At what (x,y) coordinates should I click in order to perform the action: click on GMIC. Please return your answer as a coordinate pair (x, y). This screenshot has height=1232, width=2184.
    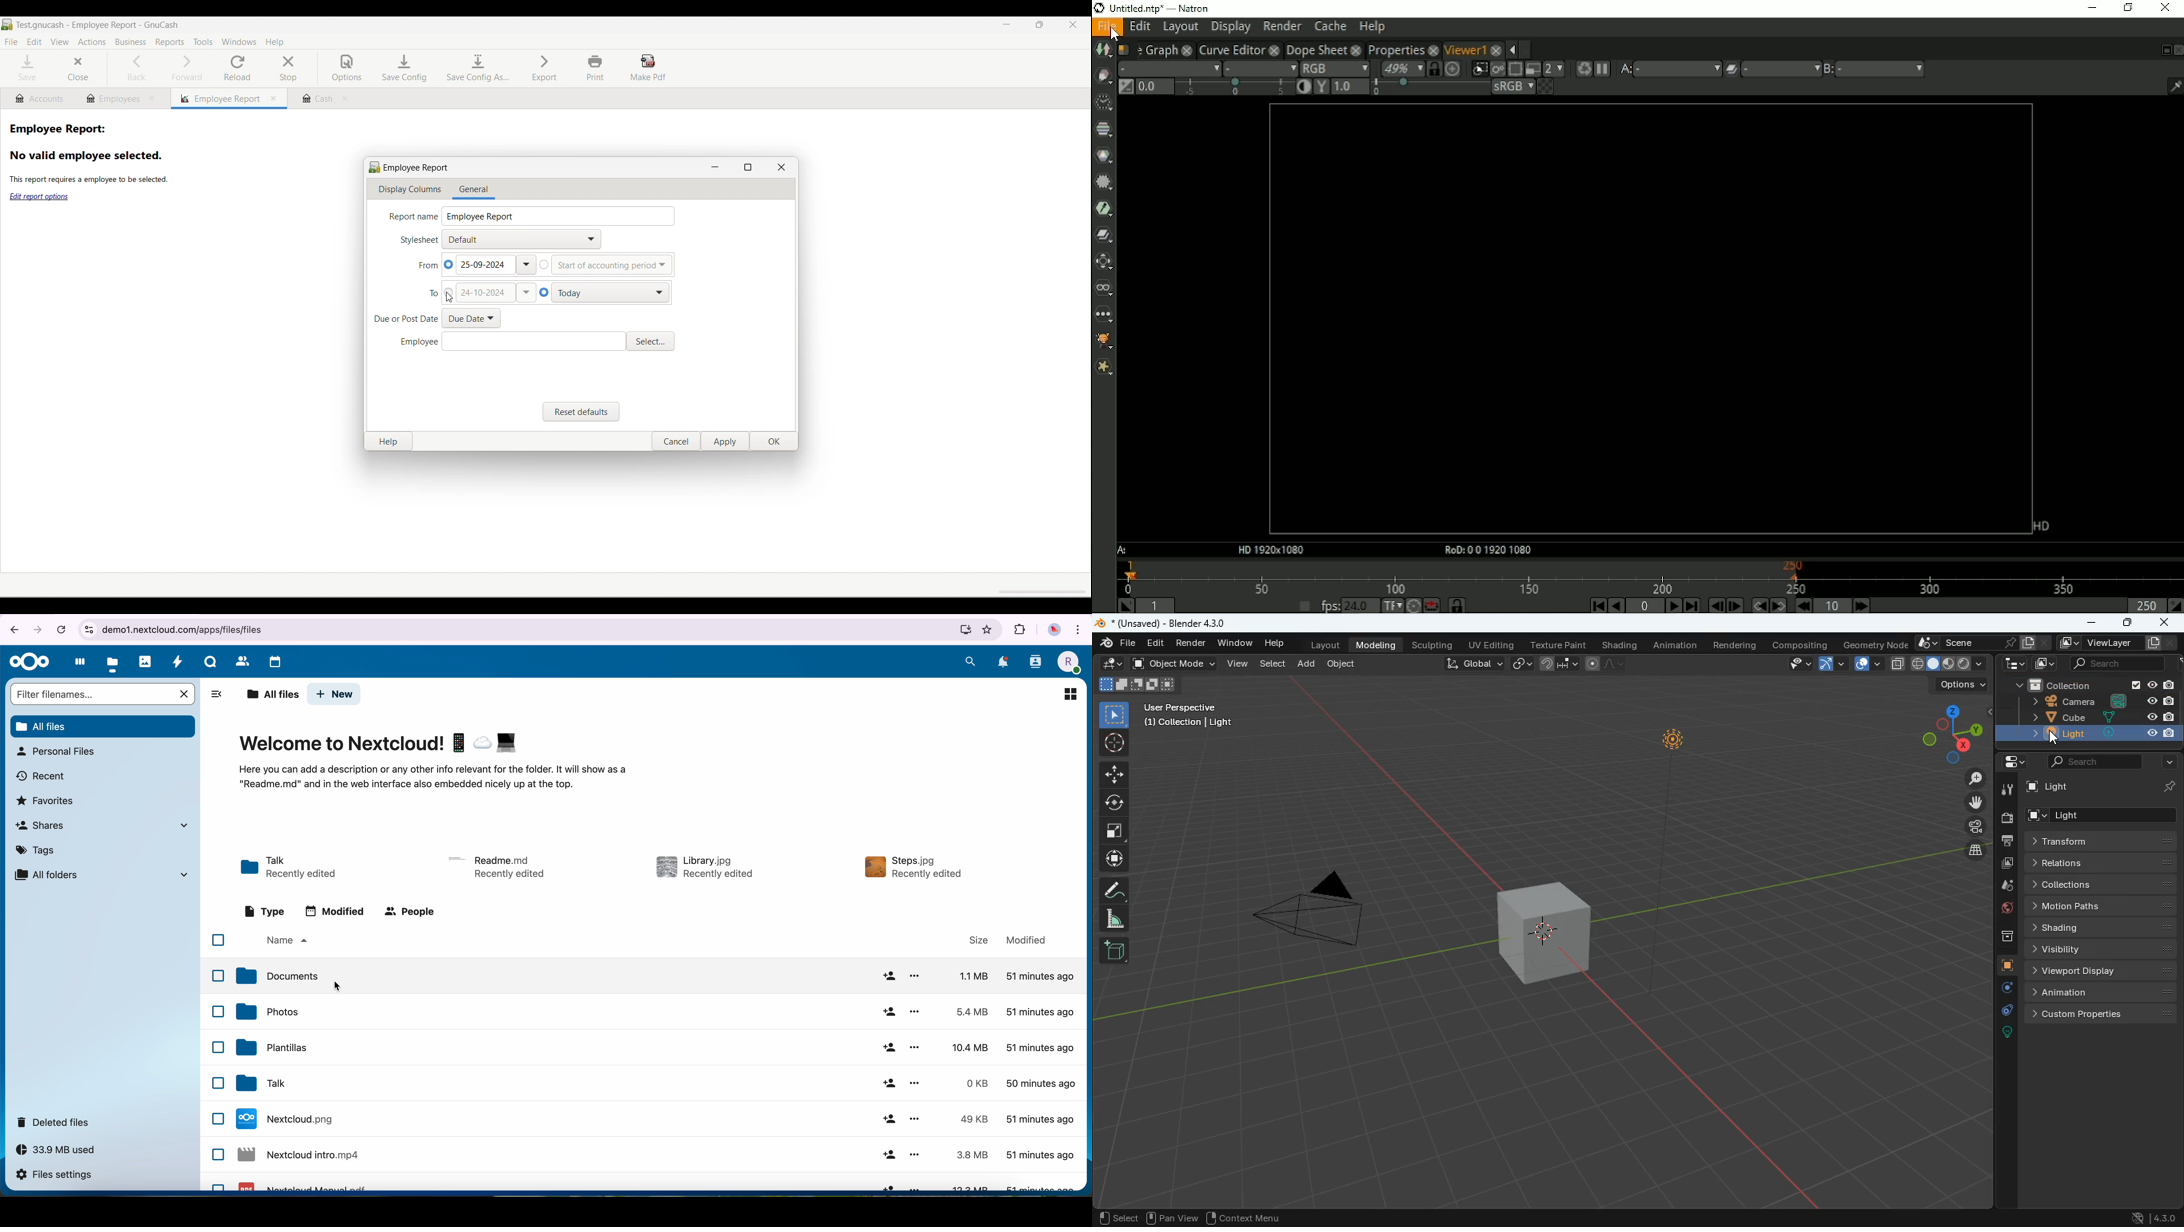
    Looking at the image, I should click on (1105, 342).